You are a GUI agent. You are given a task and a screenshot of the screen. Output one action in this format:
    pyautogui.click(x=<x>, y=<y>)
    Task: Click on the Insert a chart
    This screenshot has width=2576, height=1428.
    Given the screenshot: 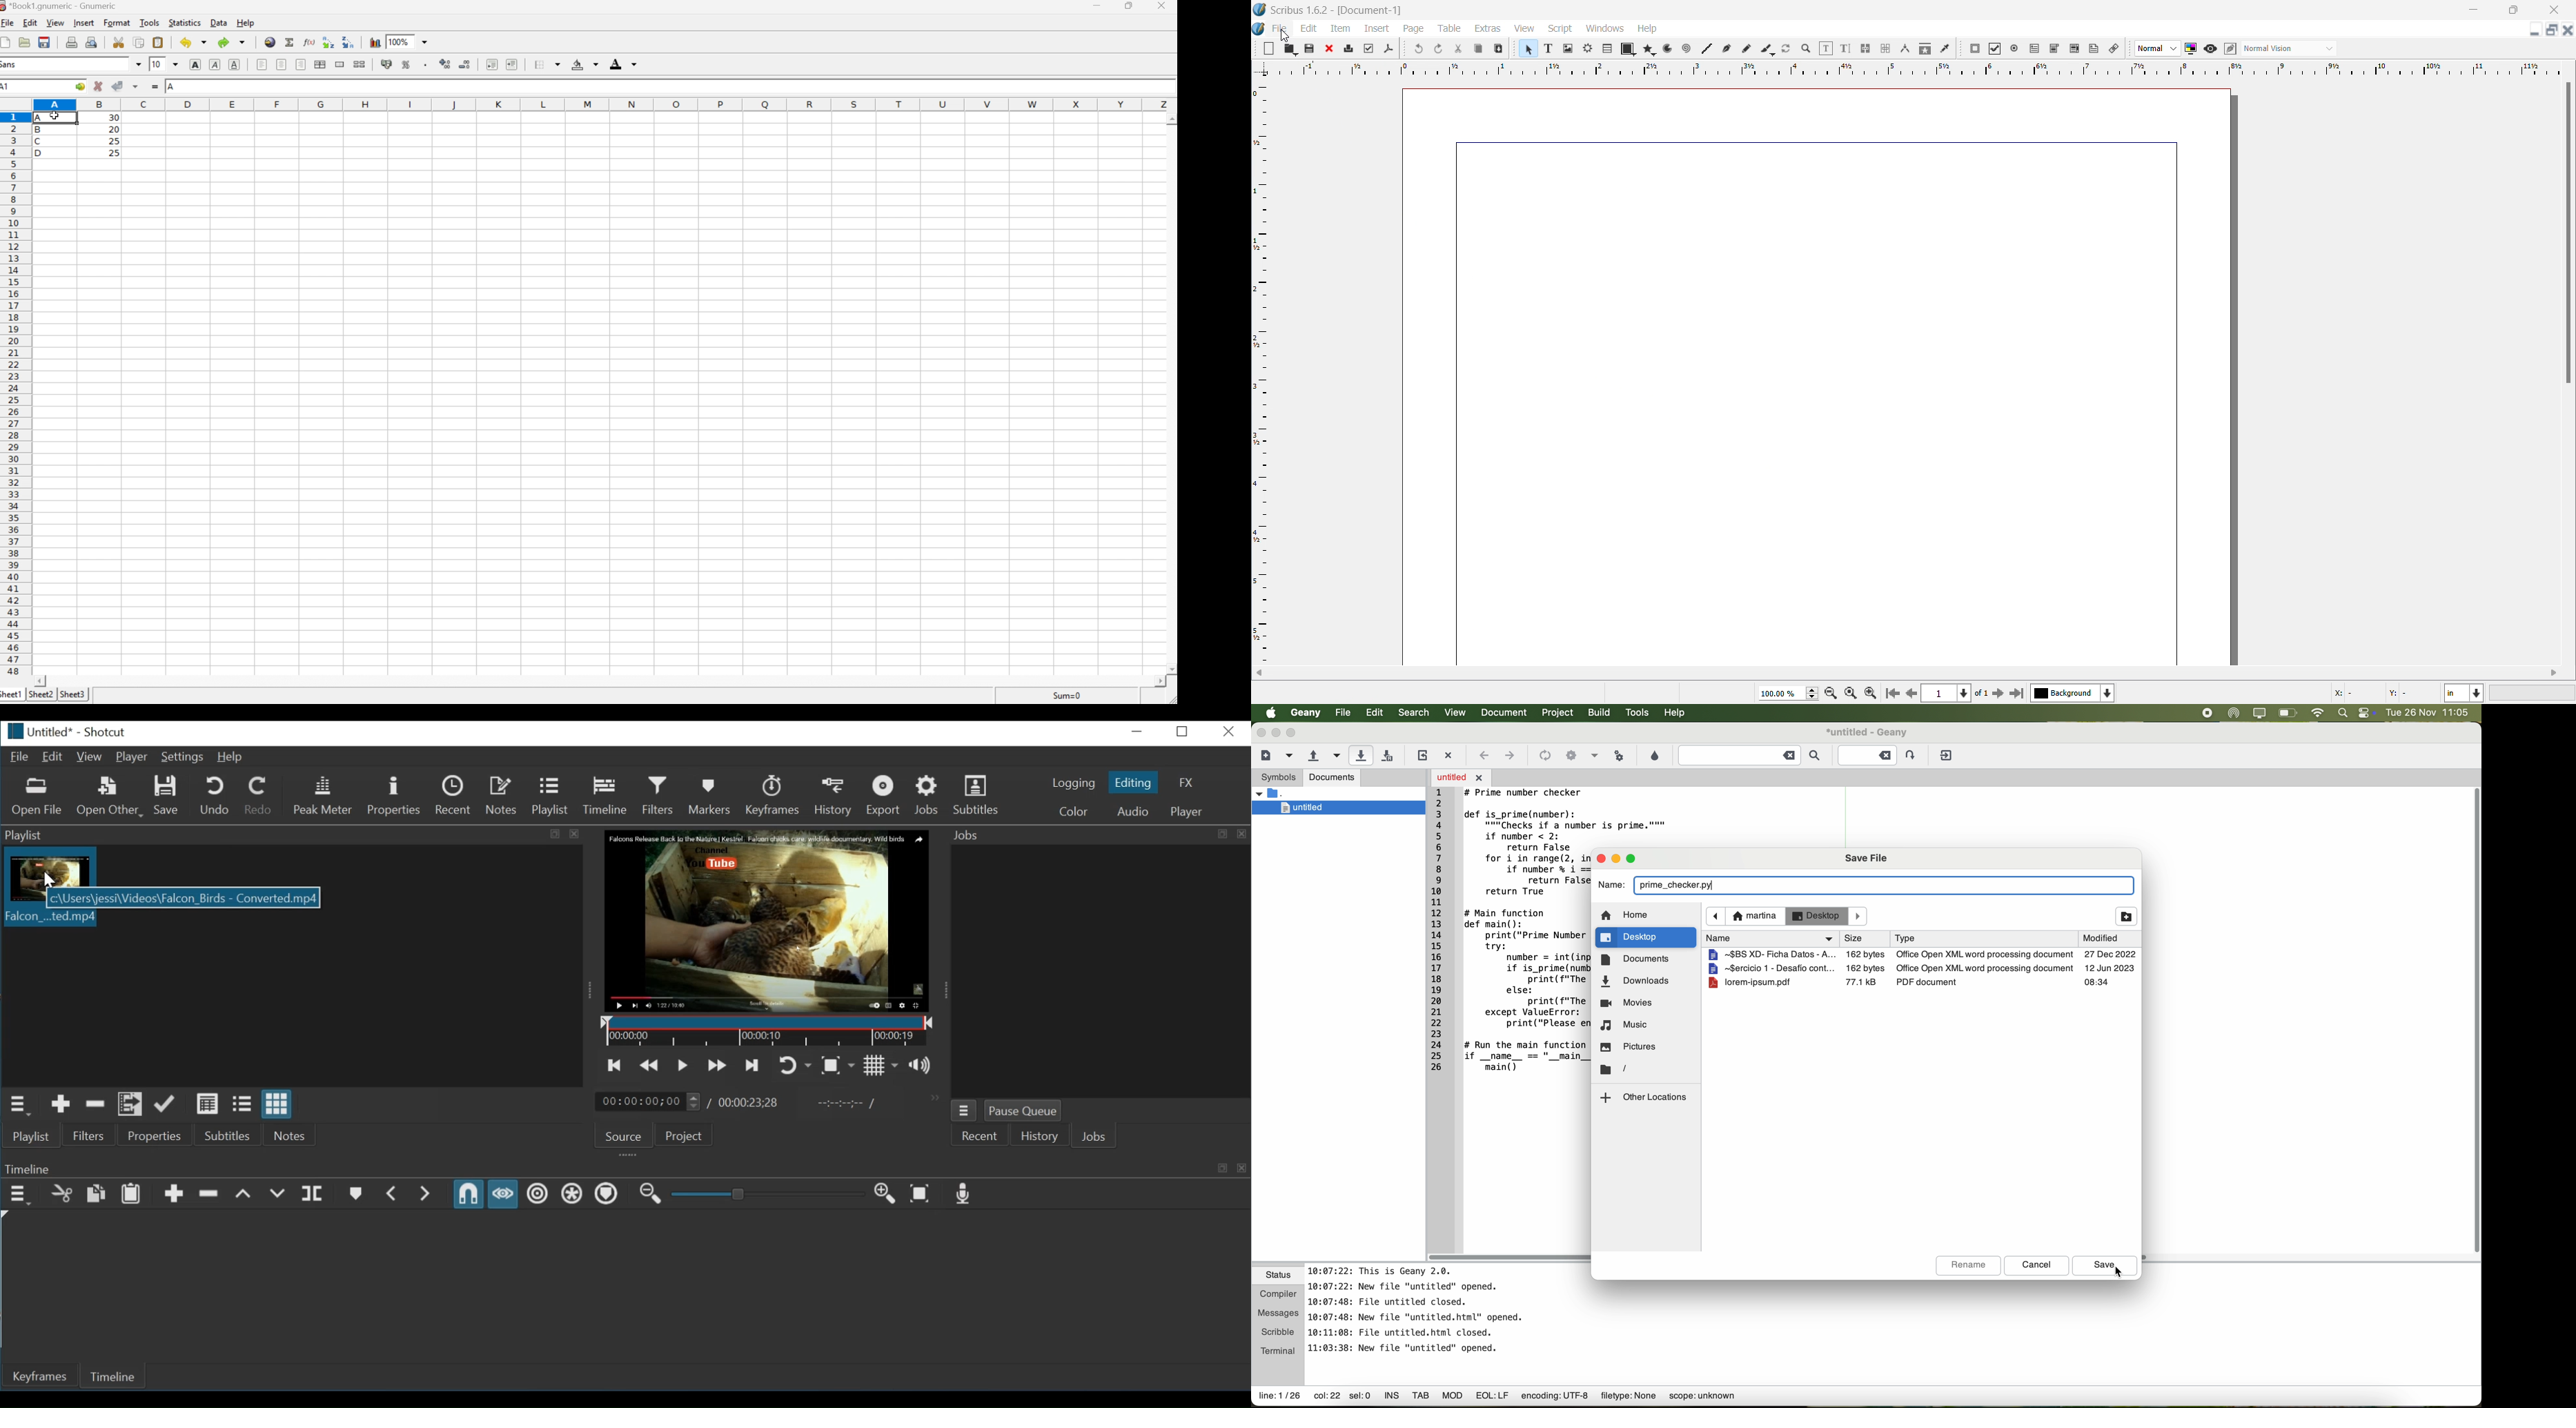 What is the action you would take?
    pyautogui.click(x=375, y=40)
    